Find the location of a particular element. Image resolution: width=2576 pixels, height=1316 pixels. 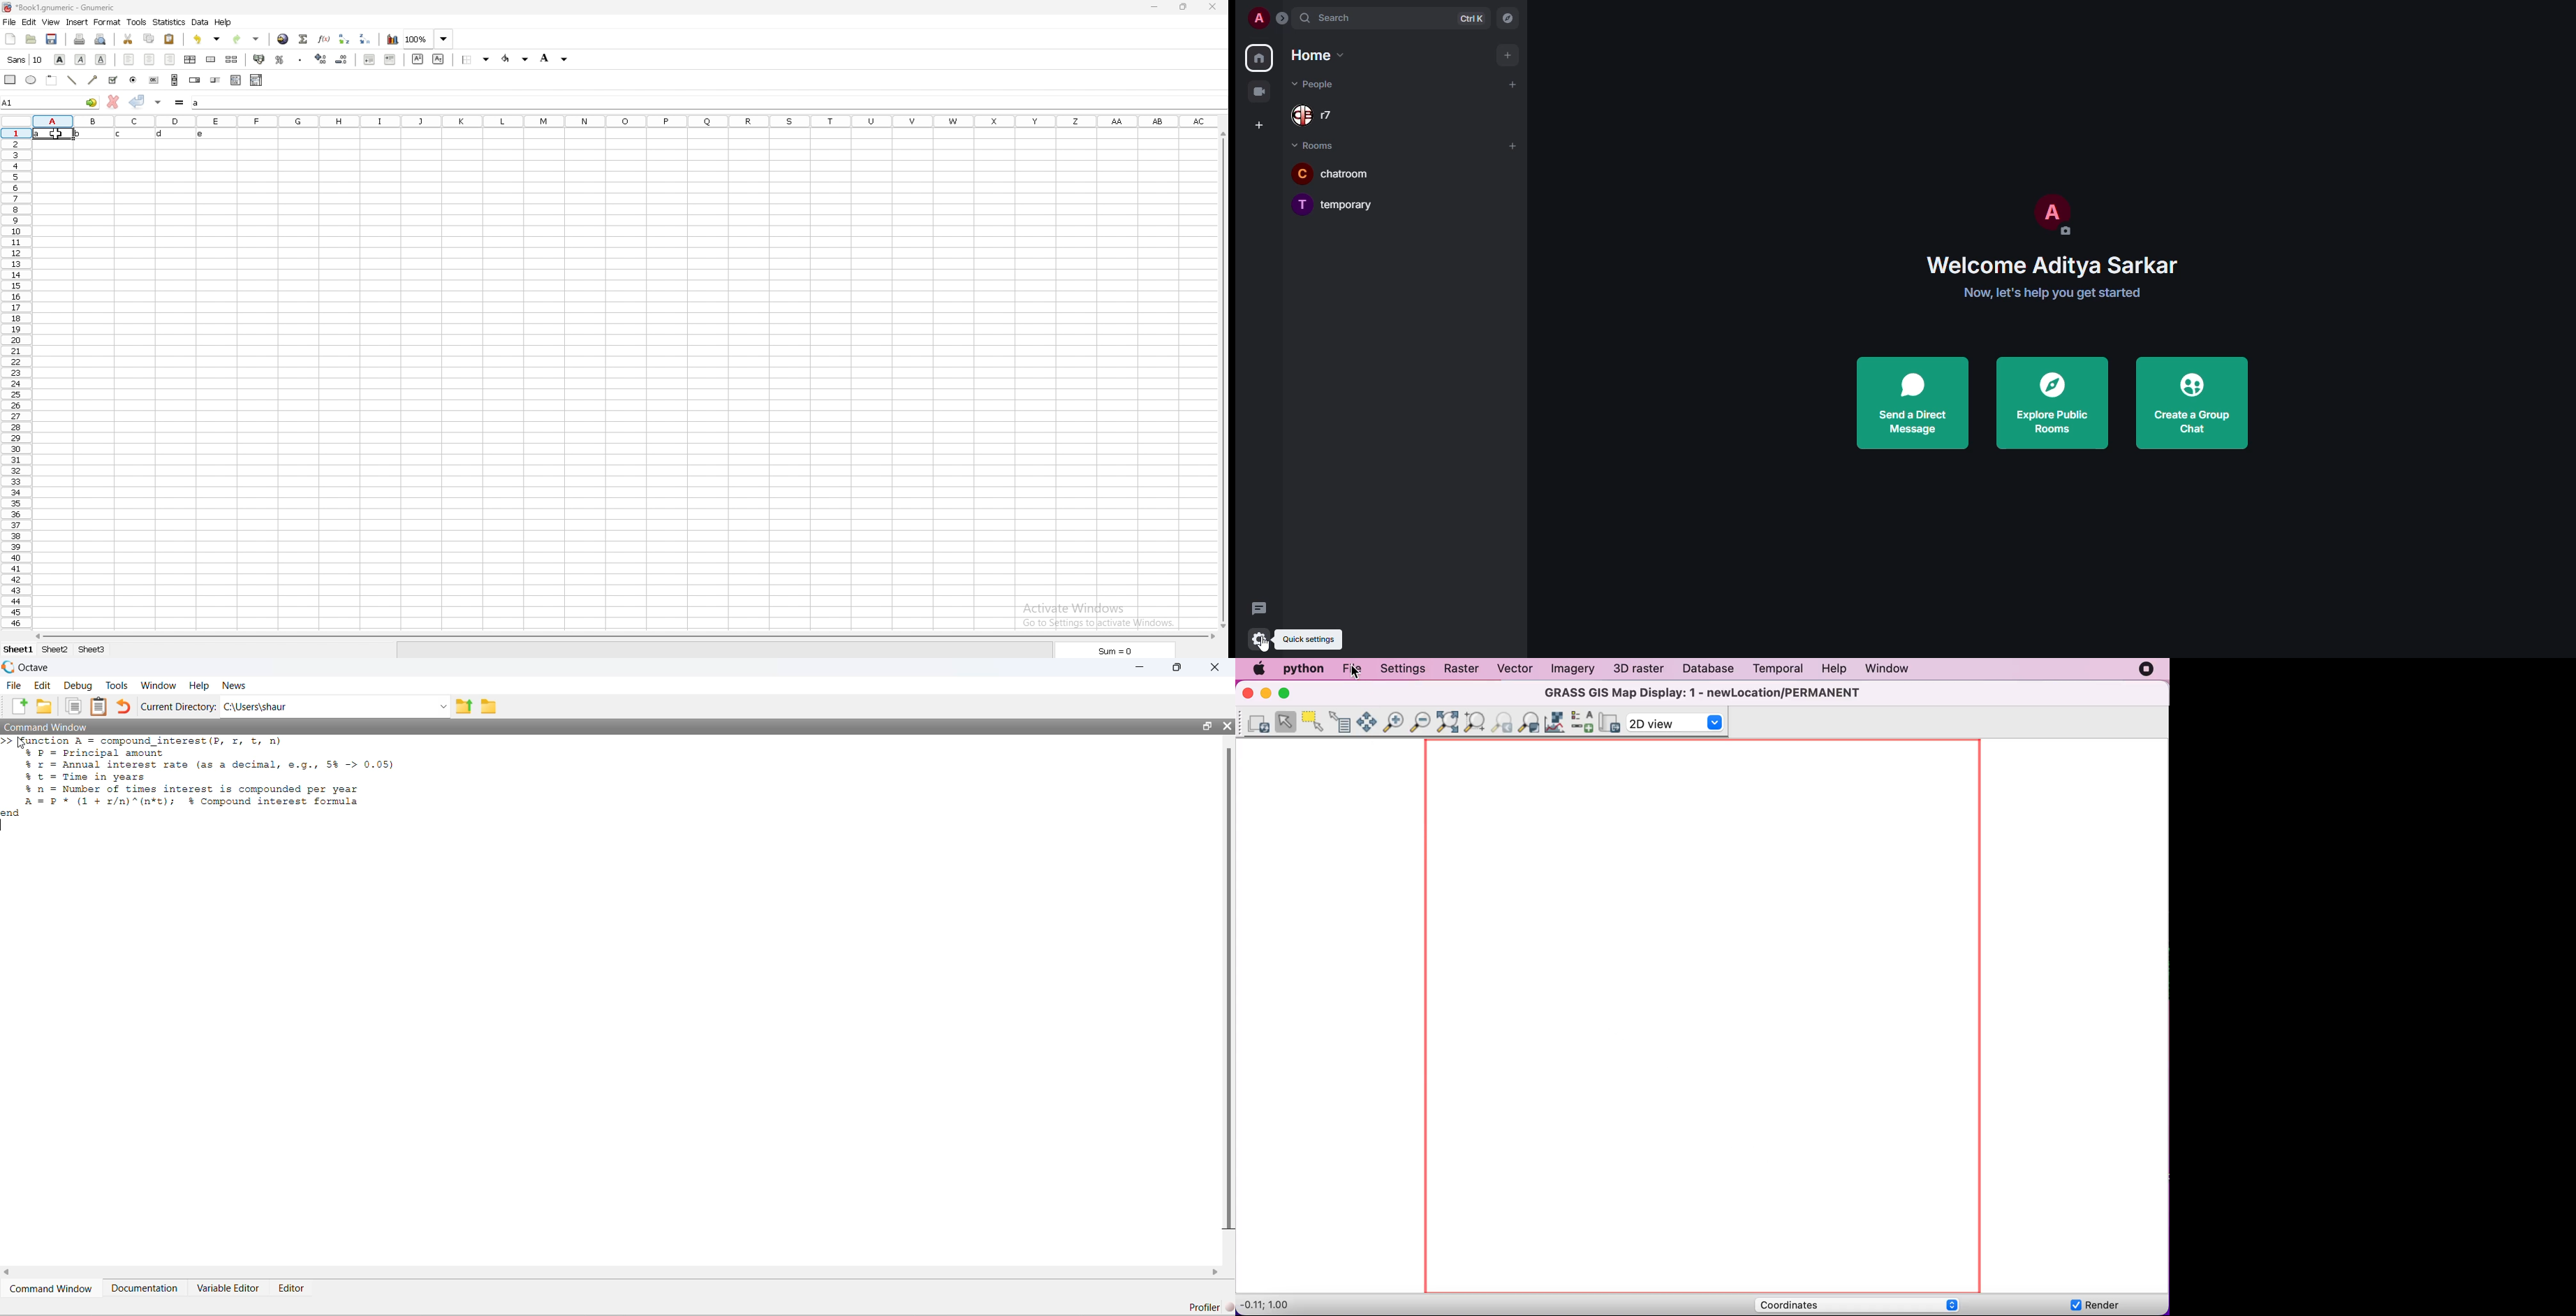

ctrl K is located at coordinates (1471, 19).